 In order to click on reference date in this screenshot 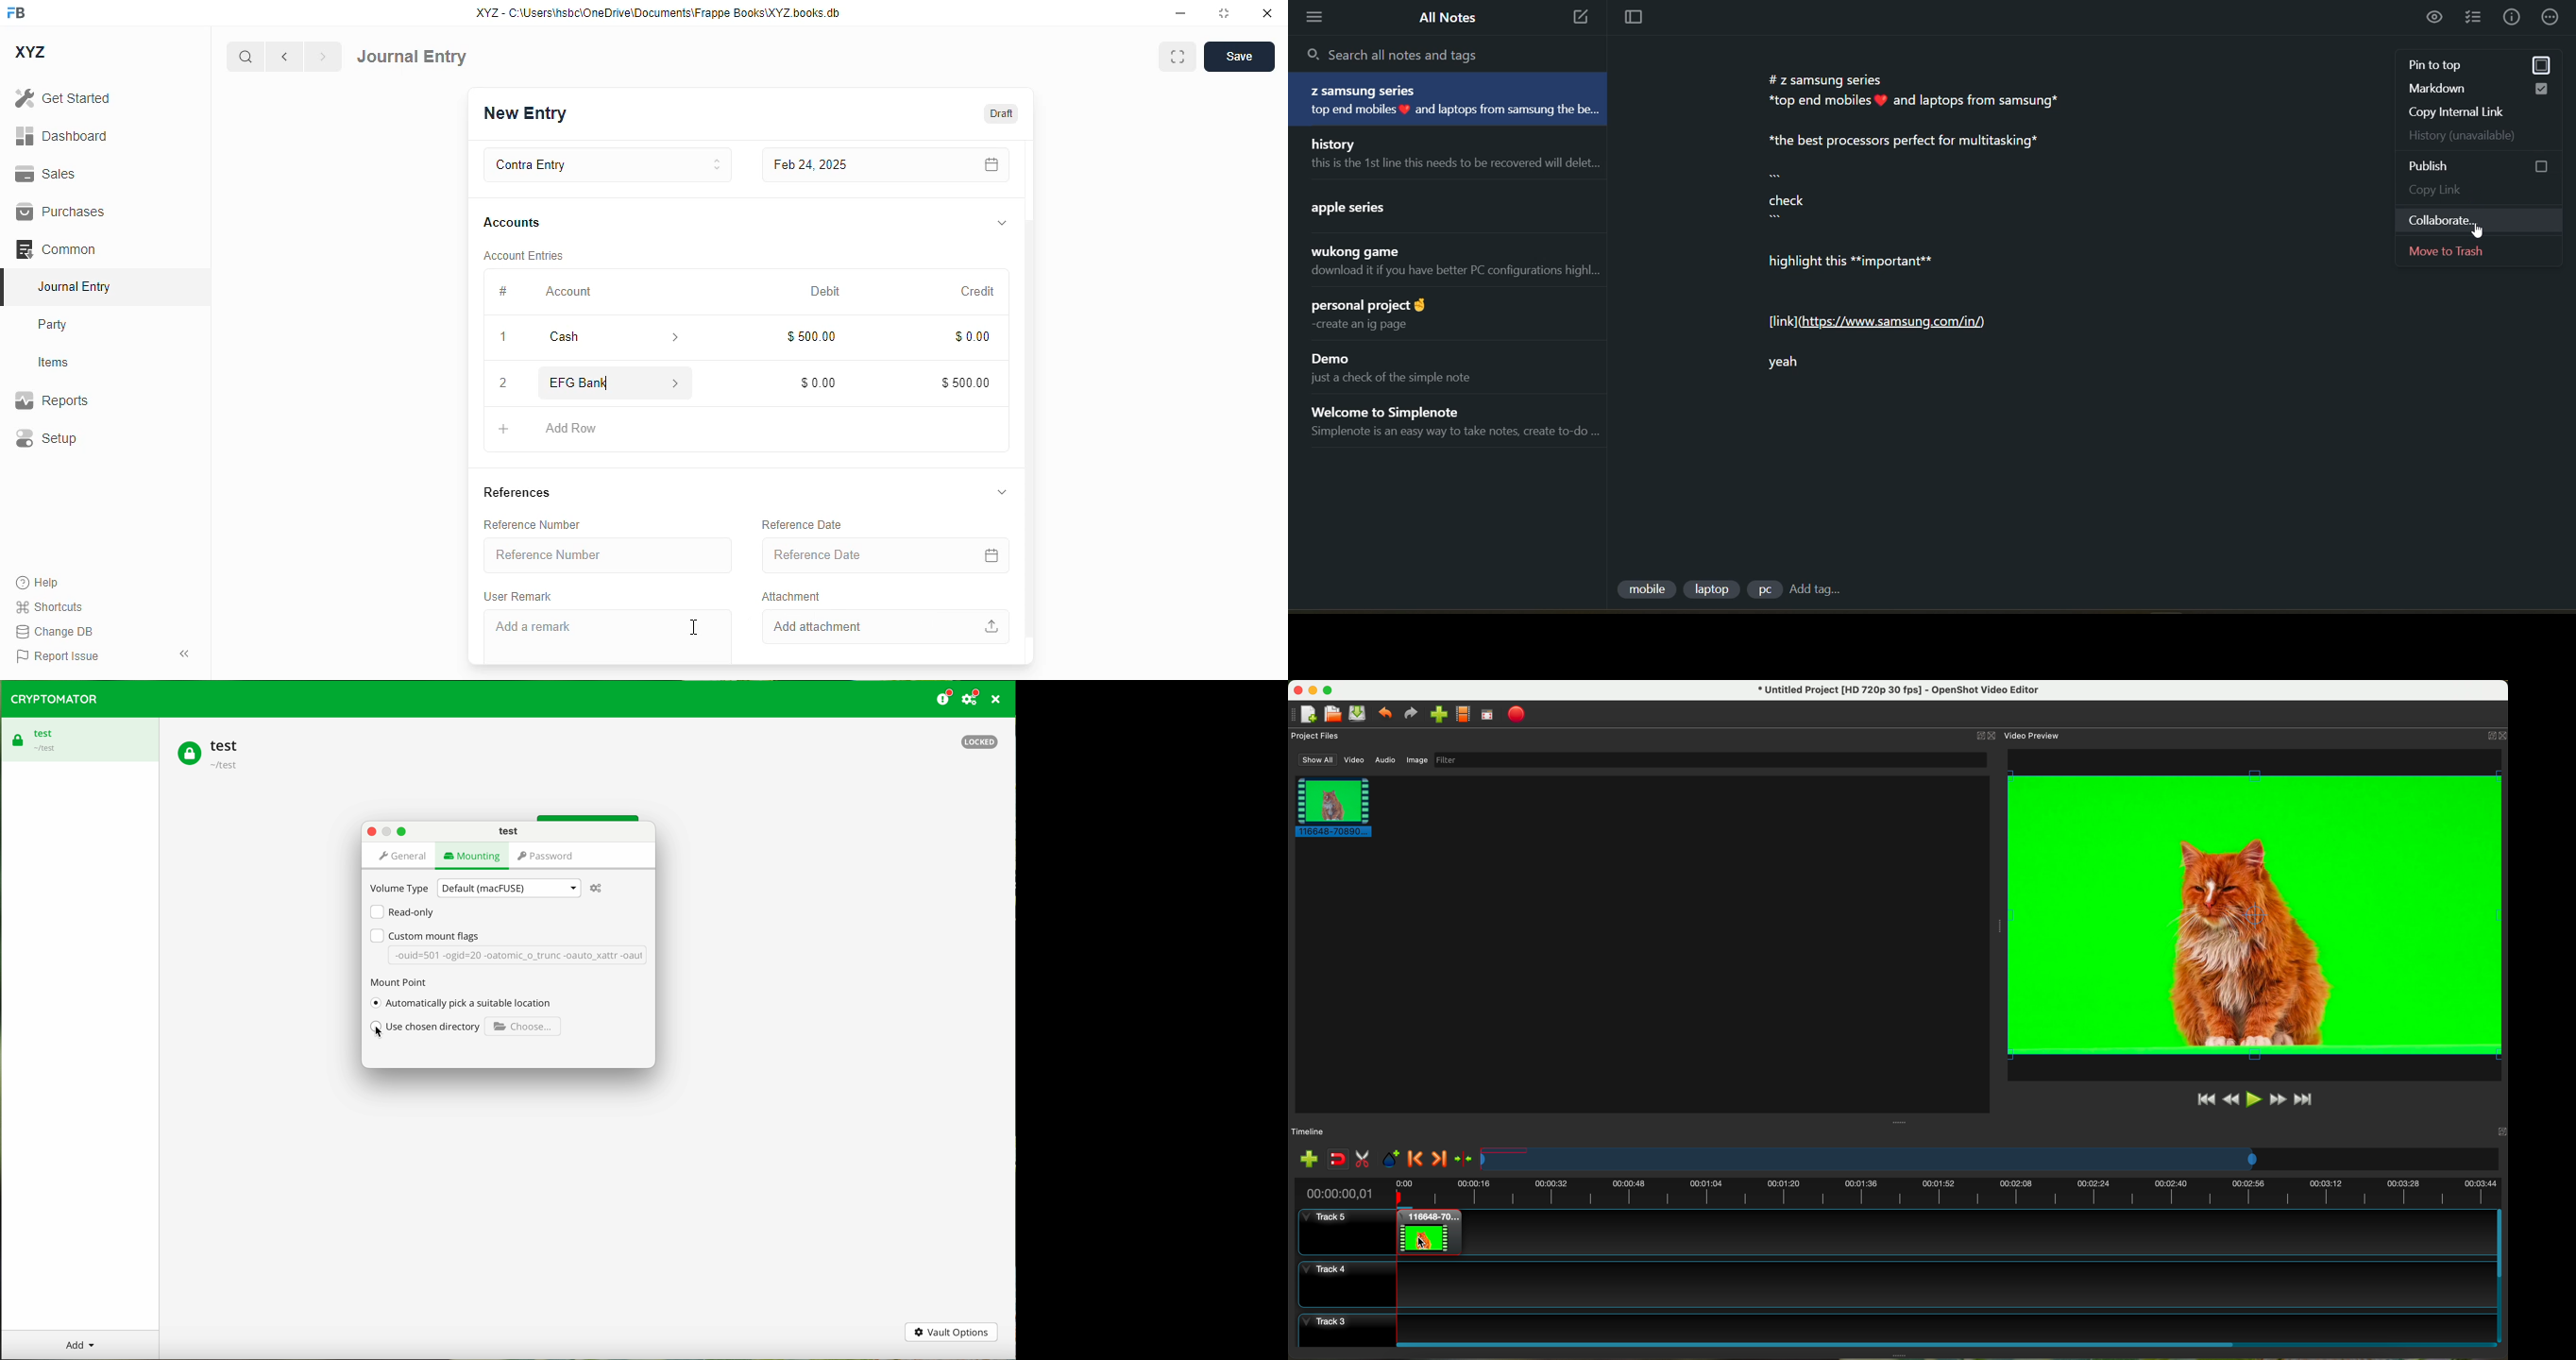, I will do `click(847, 553)`.